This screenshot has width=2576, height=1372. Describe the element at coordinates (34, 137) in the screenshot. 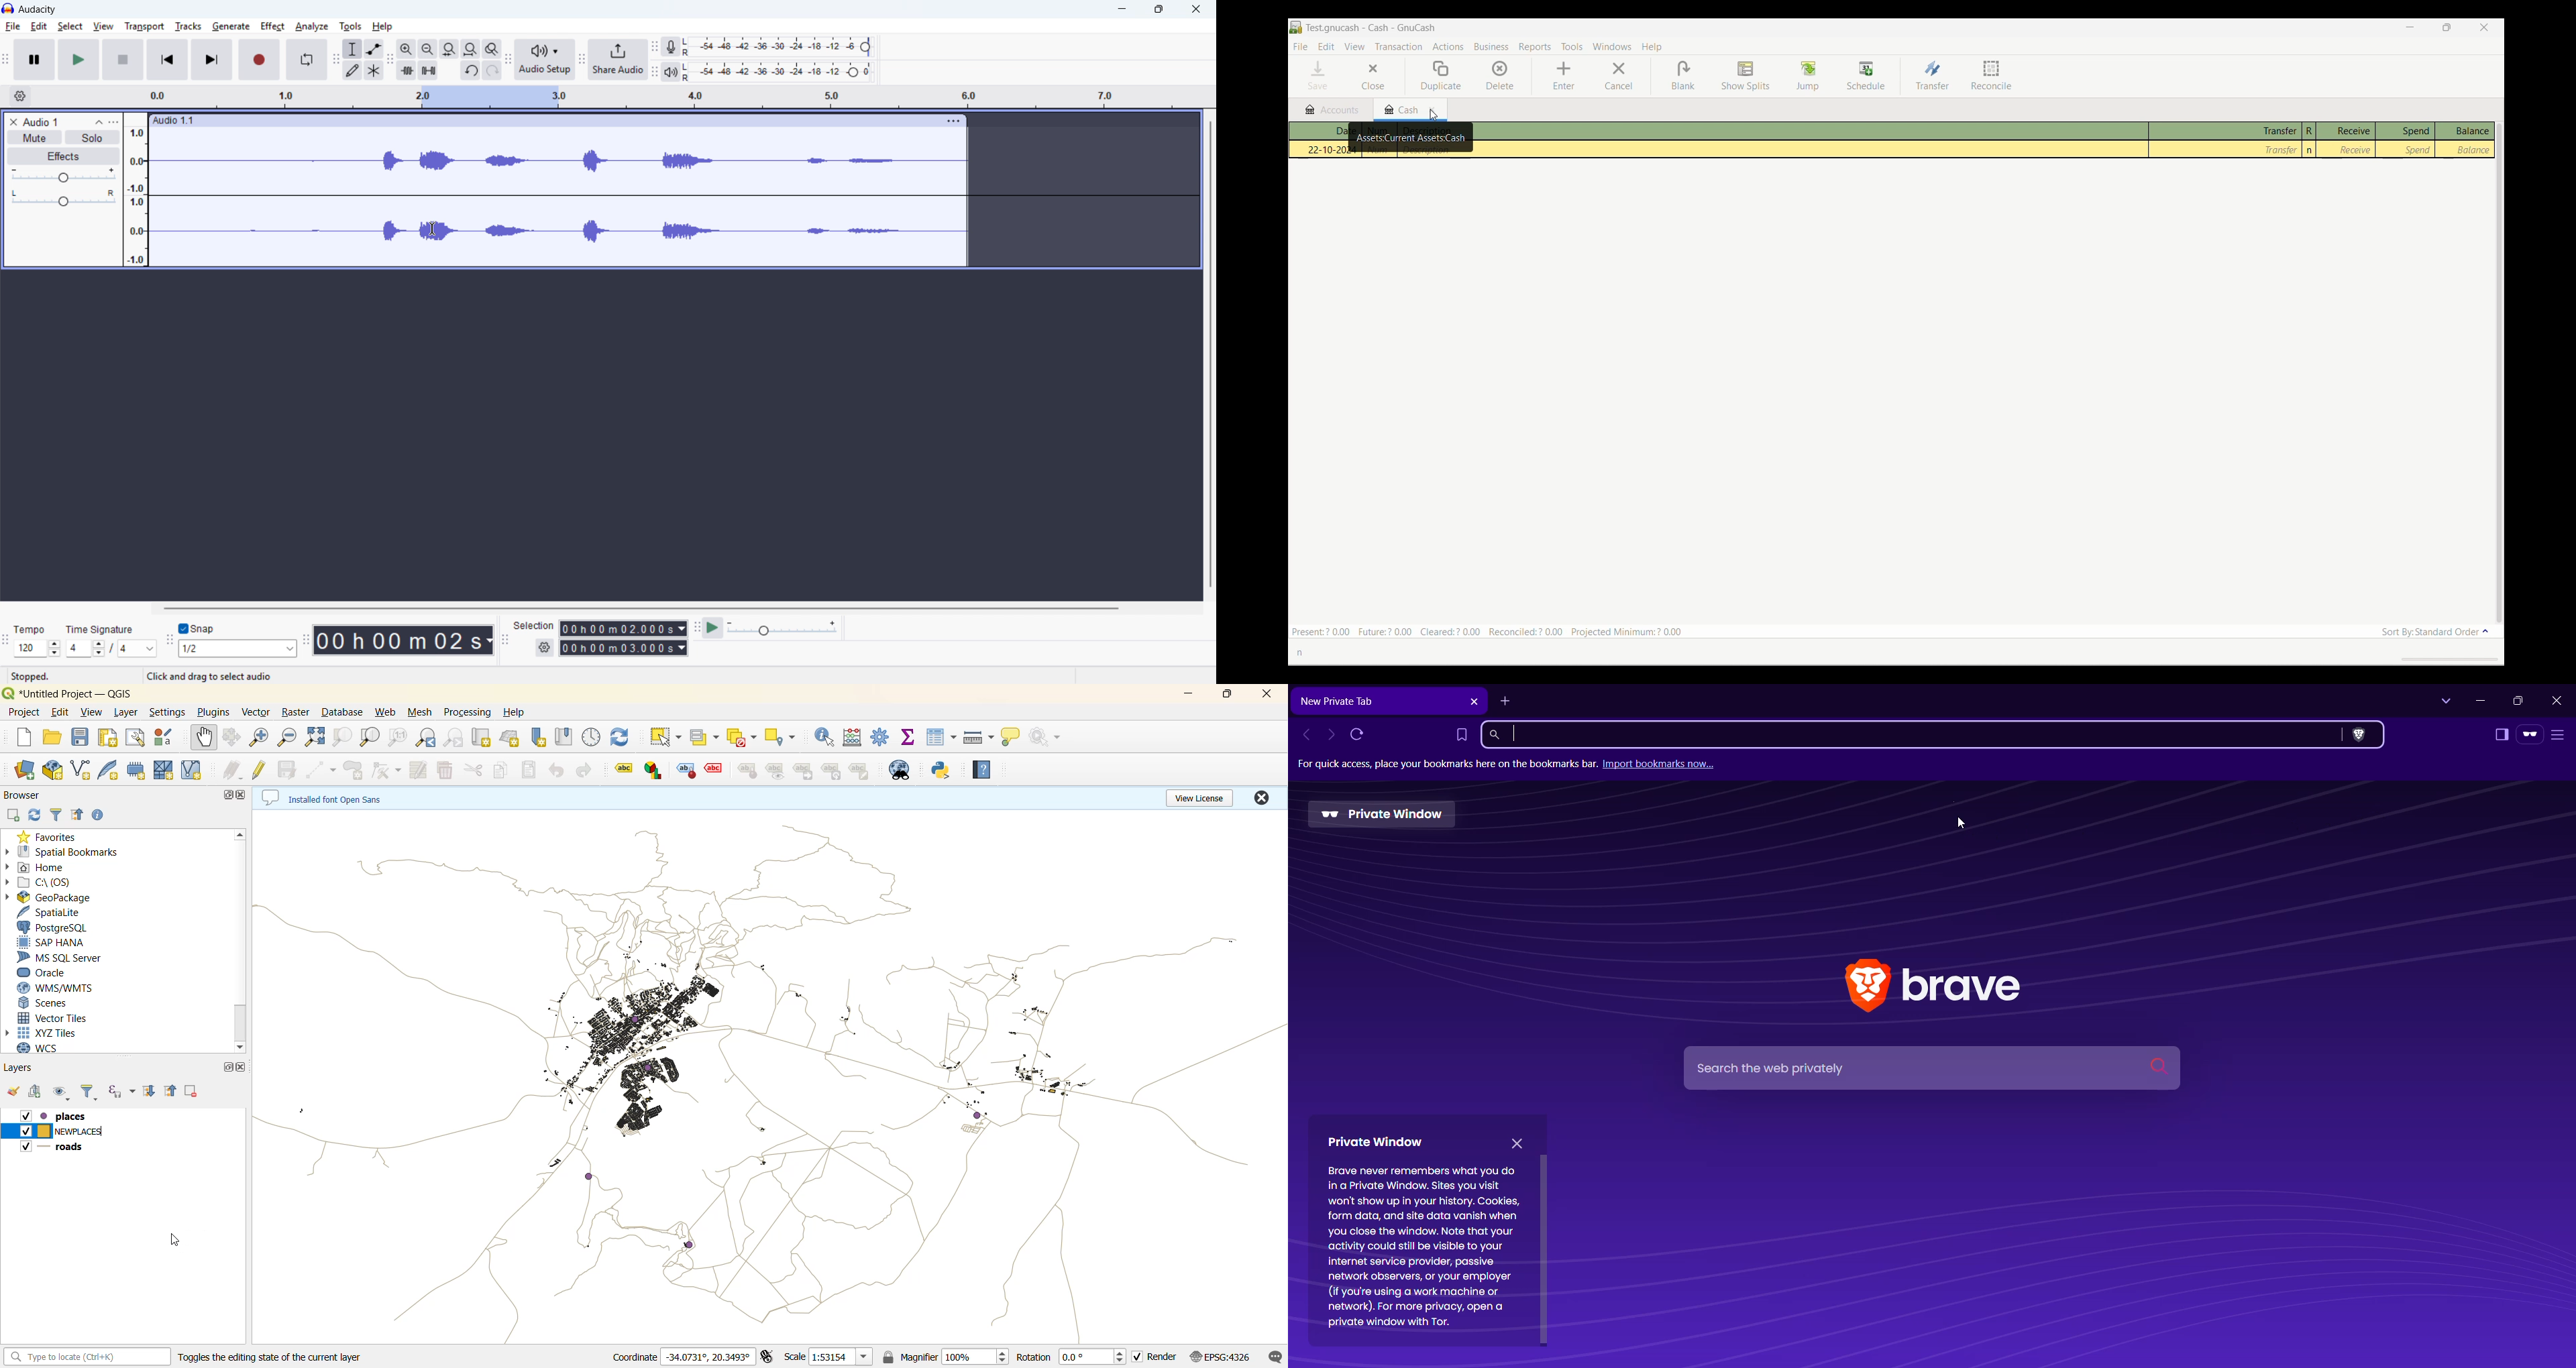

I see `Mute` at that location.